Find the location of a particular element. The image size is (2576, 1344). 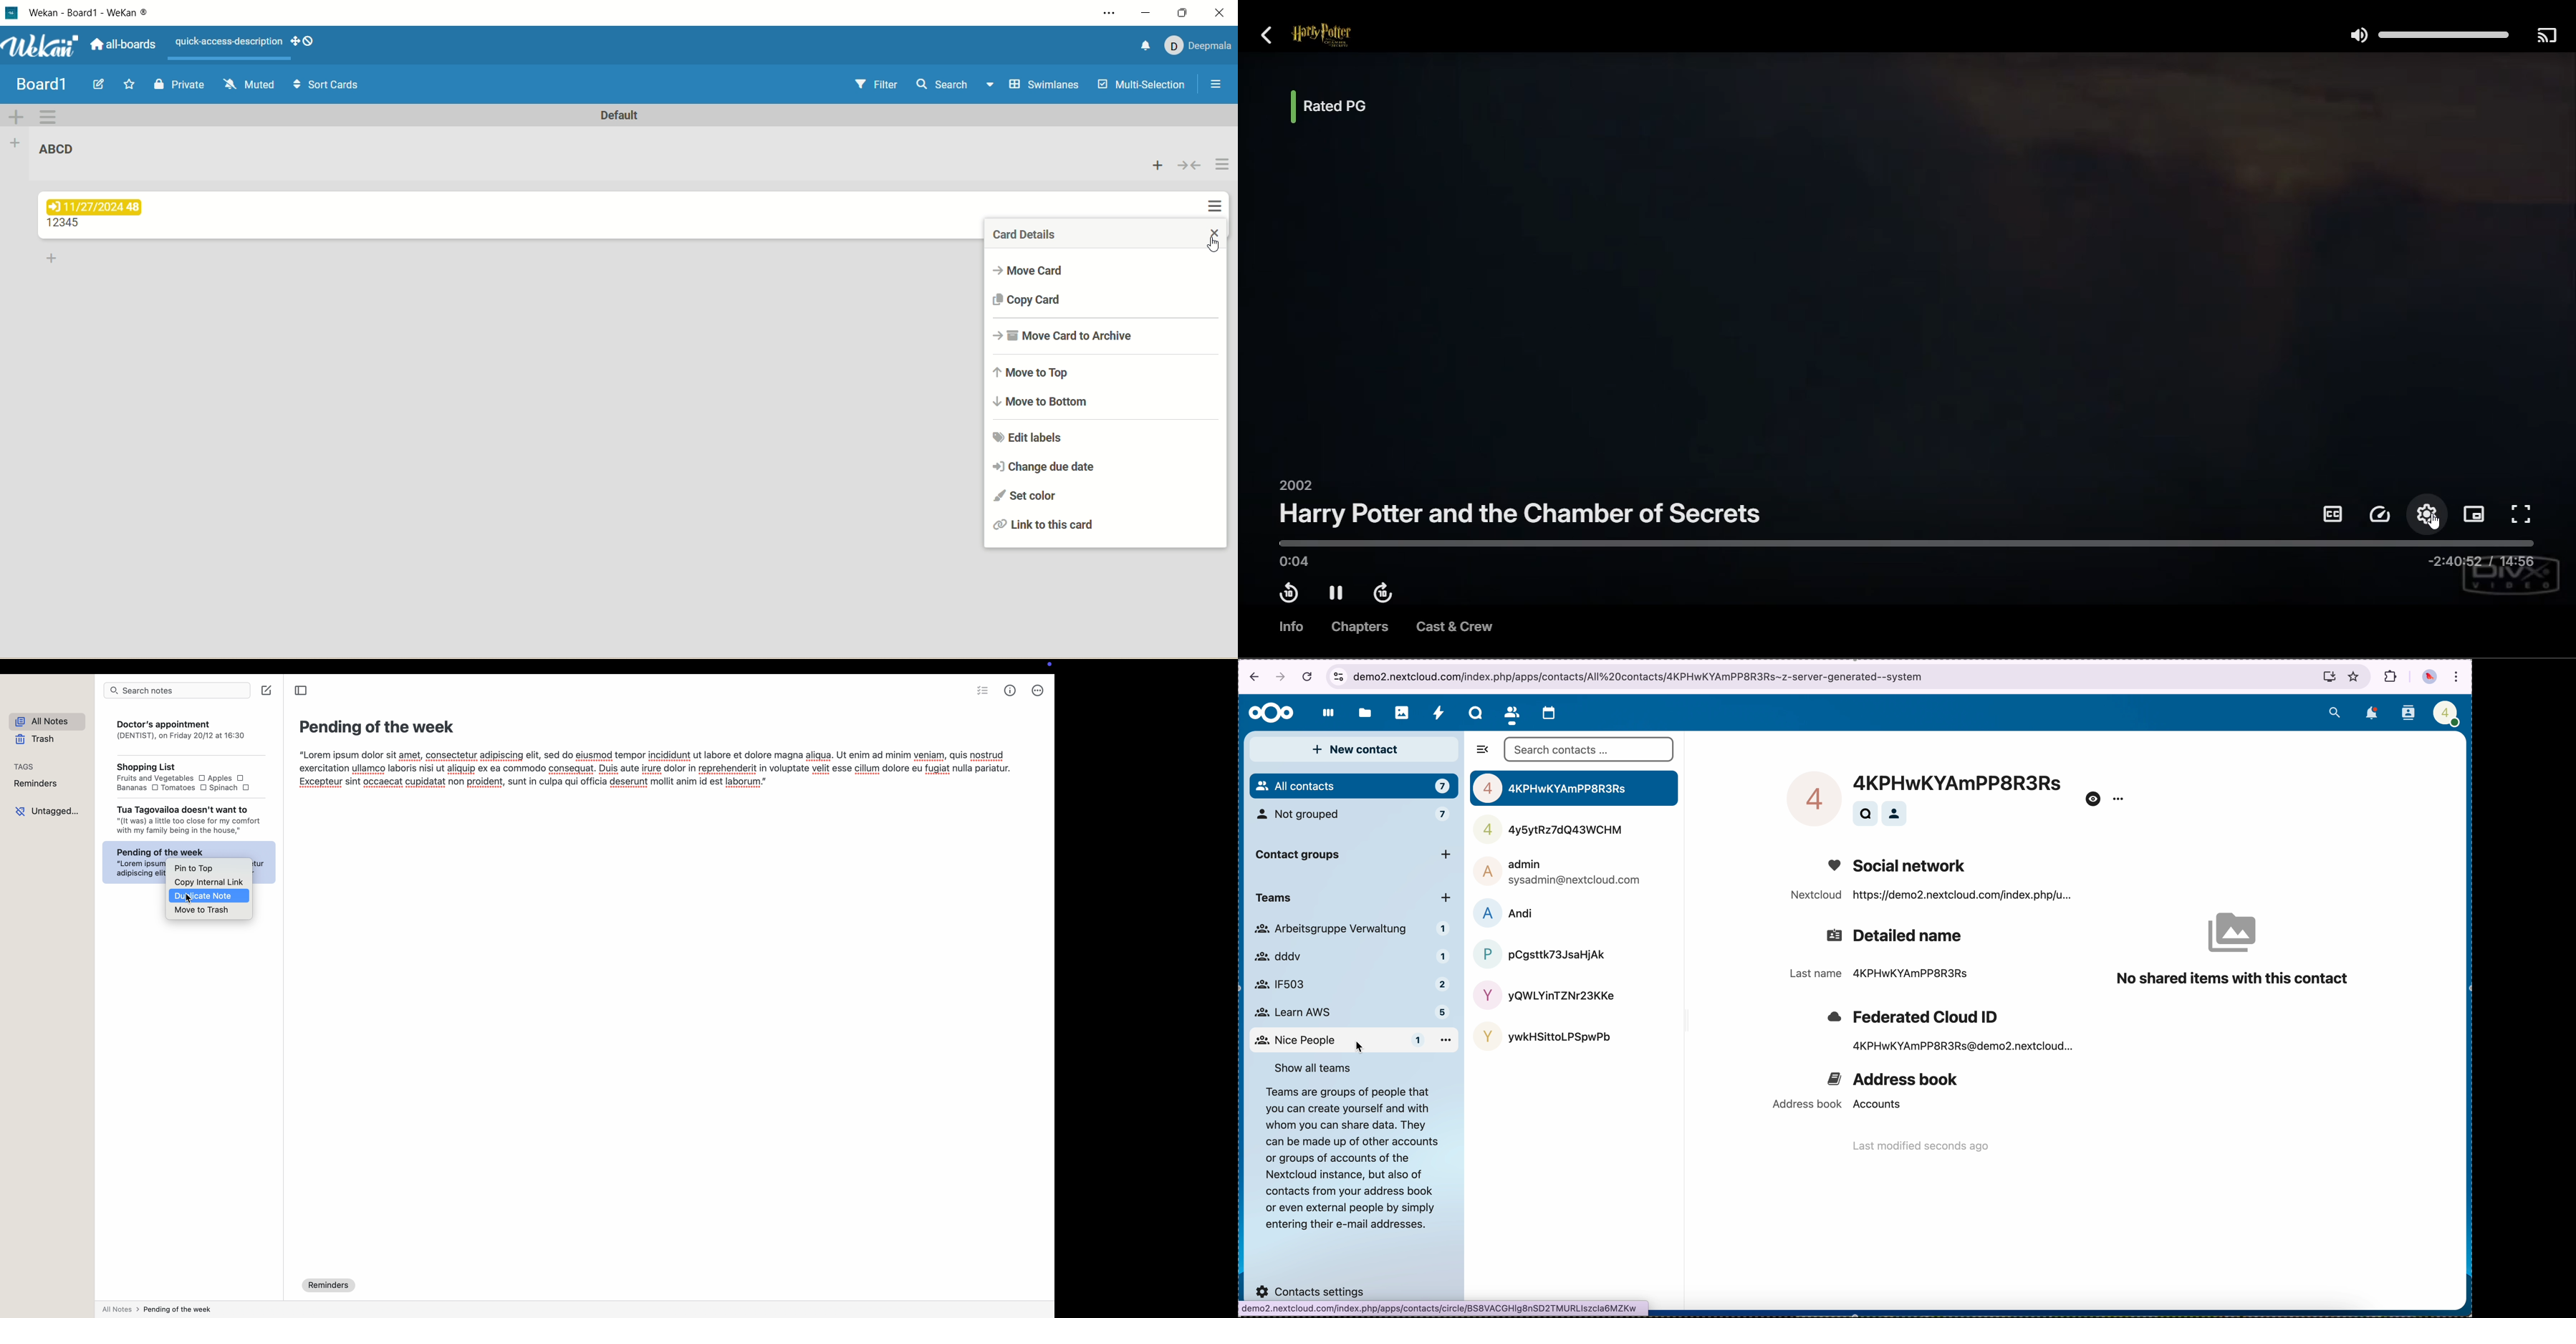

extensions is located at coordinates (2390, 678).